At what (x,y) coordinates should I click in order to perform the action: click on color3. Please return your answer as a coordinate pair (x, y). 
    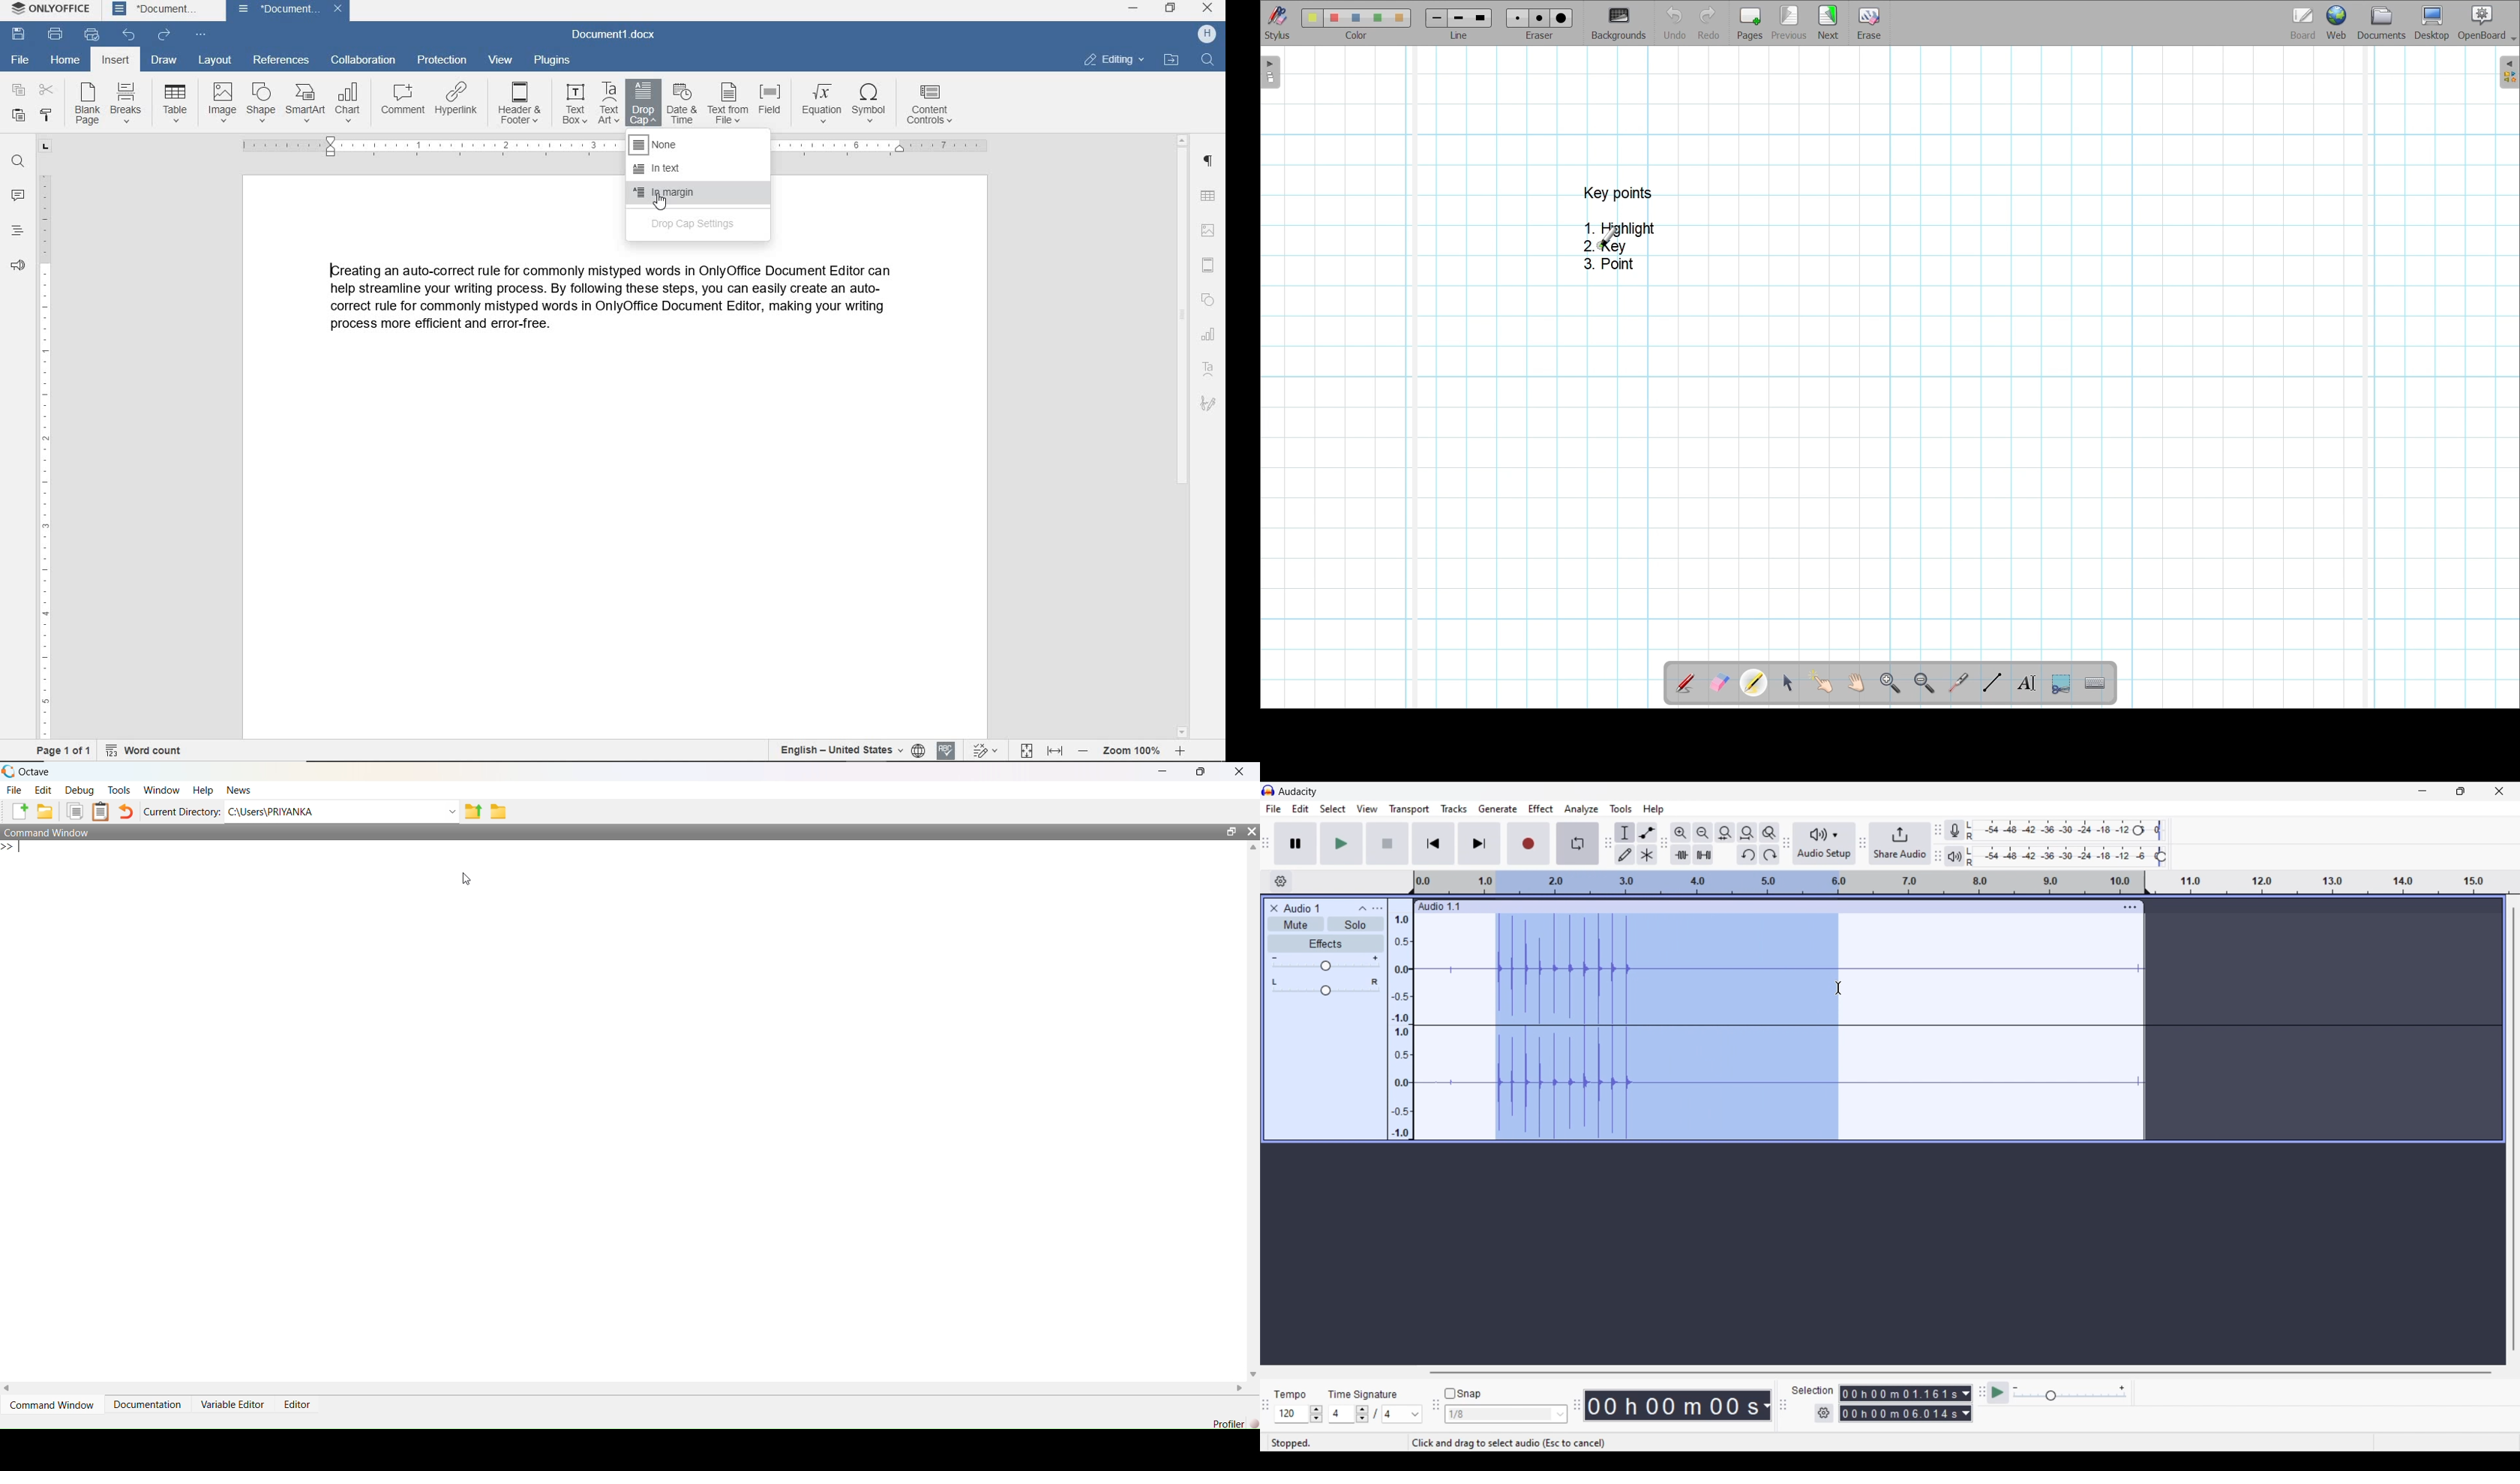
    Looking at the image, I should click on (1356, 18).